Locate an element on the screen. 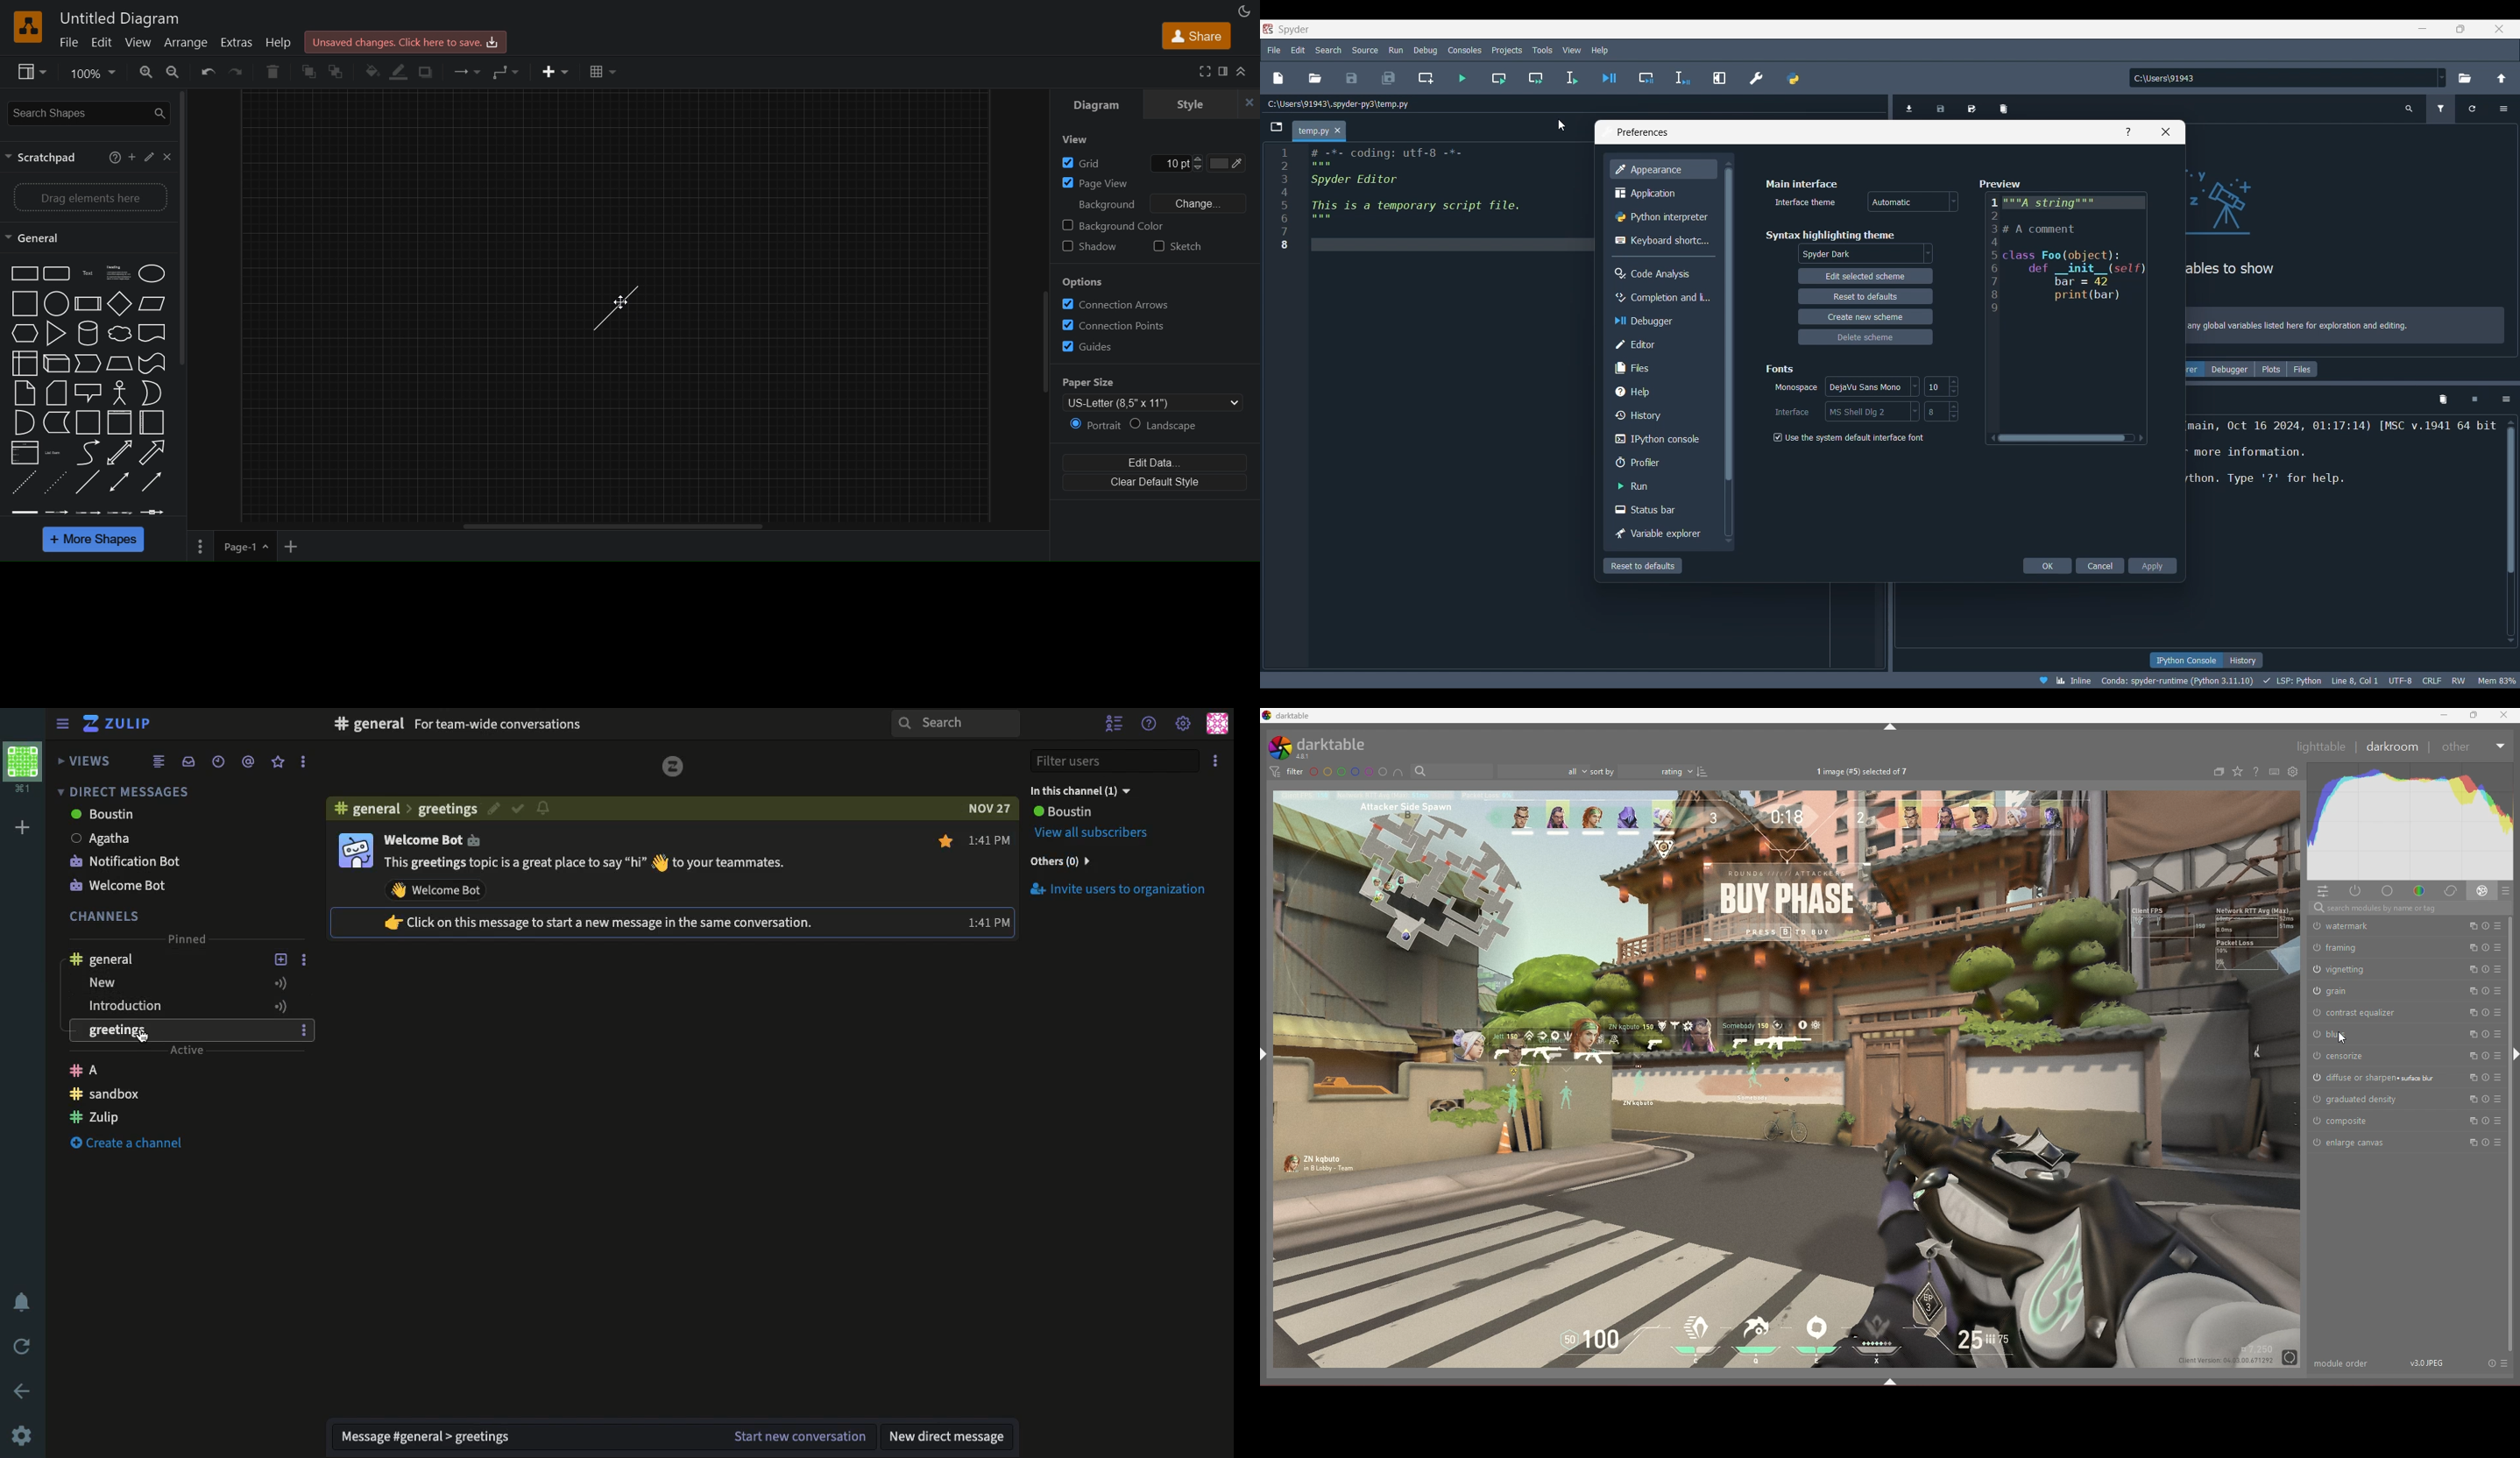 This screenshot has width=2520, height=1484. Current tab highlighted is located at coordinates (1311, 131).